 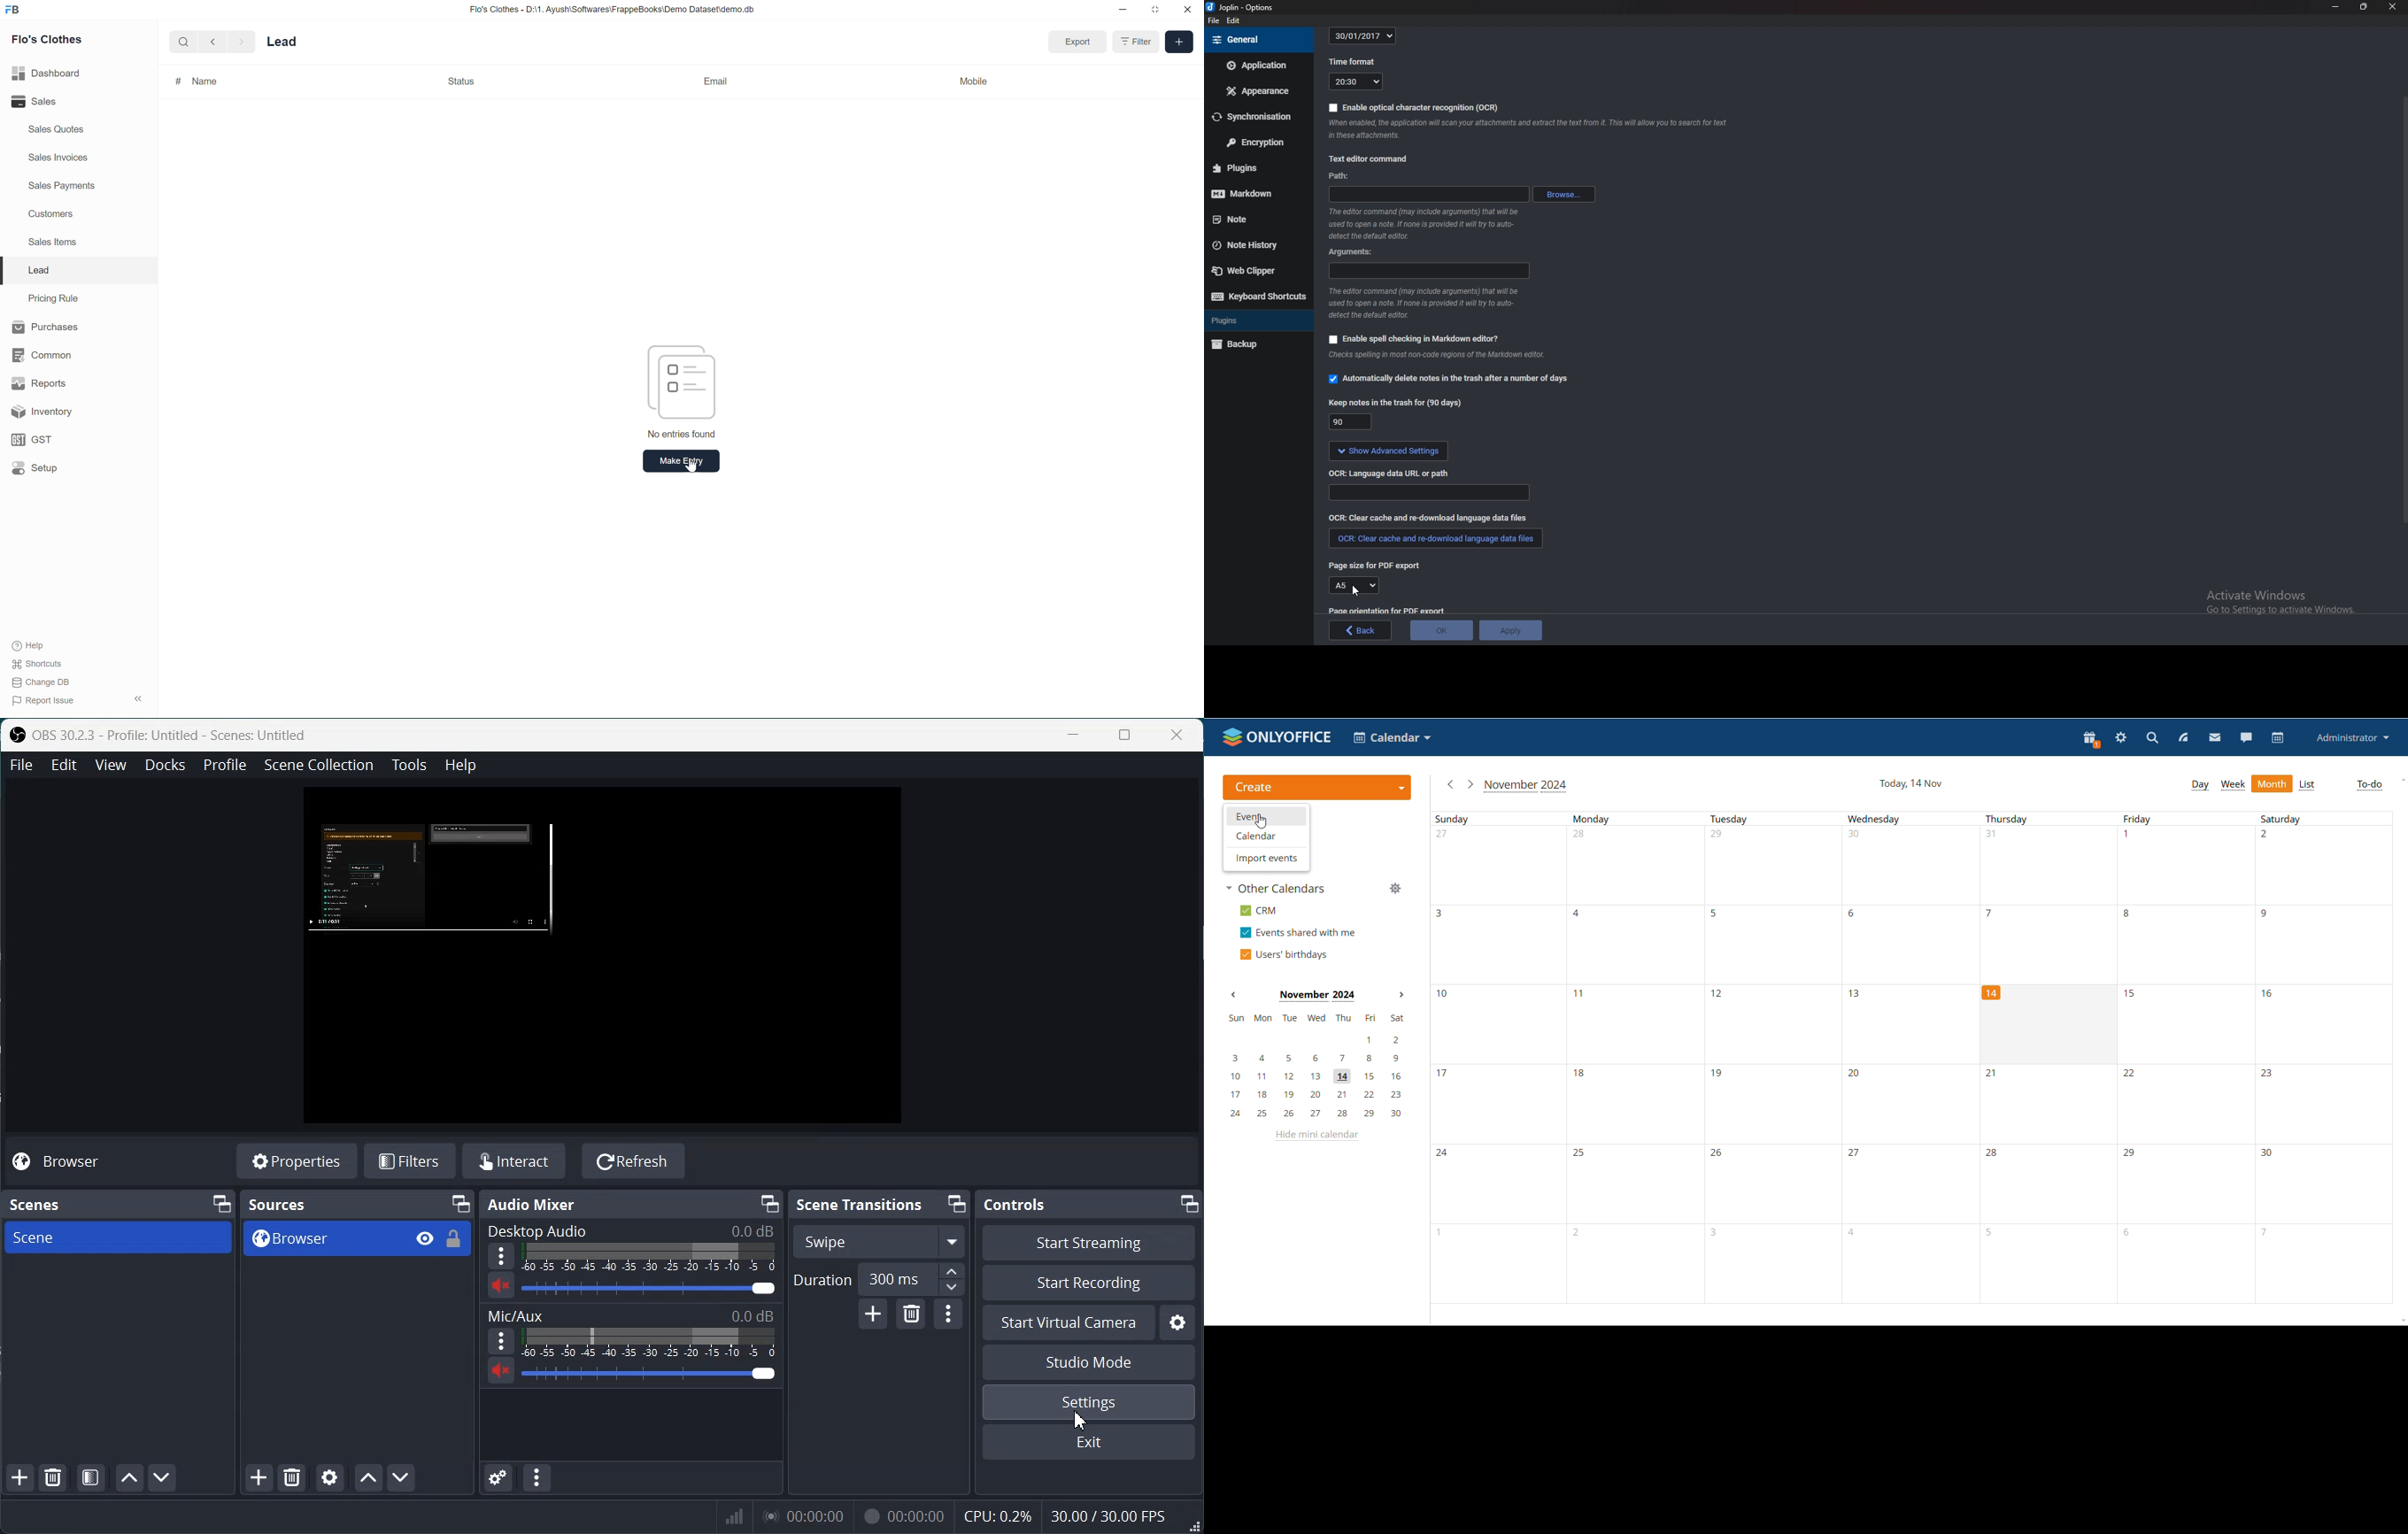 What do you see at coordinates (34, 644) in the screenshot?
I see `(®) Help` at bounding box center [34, 644].